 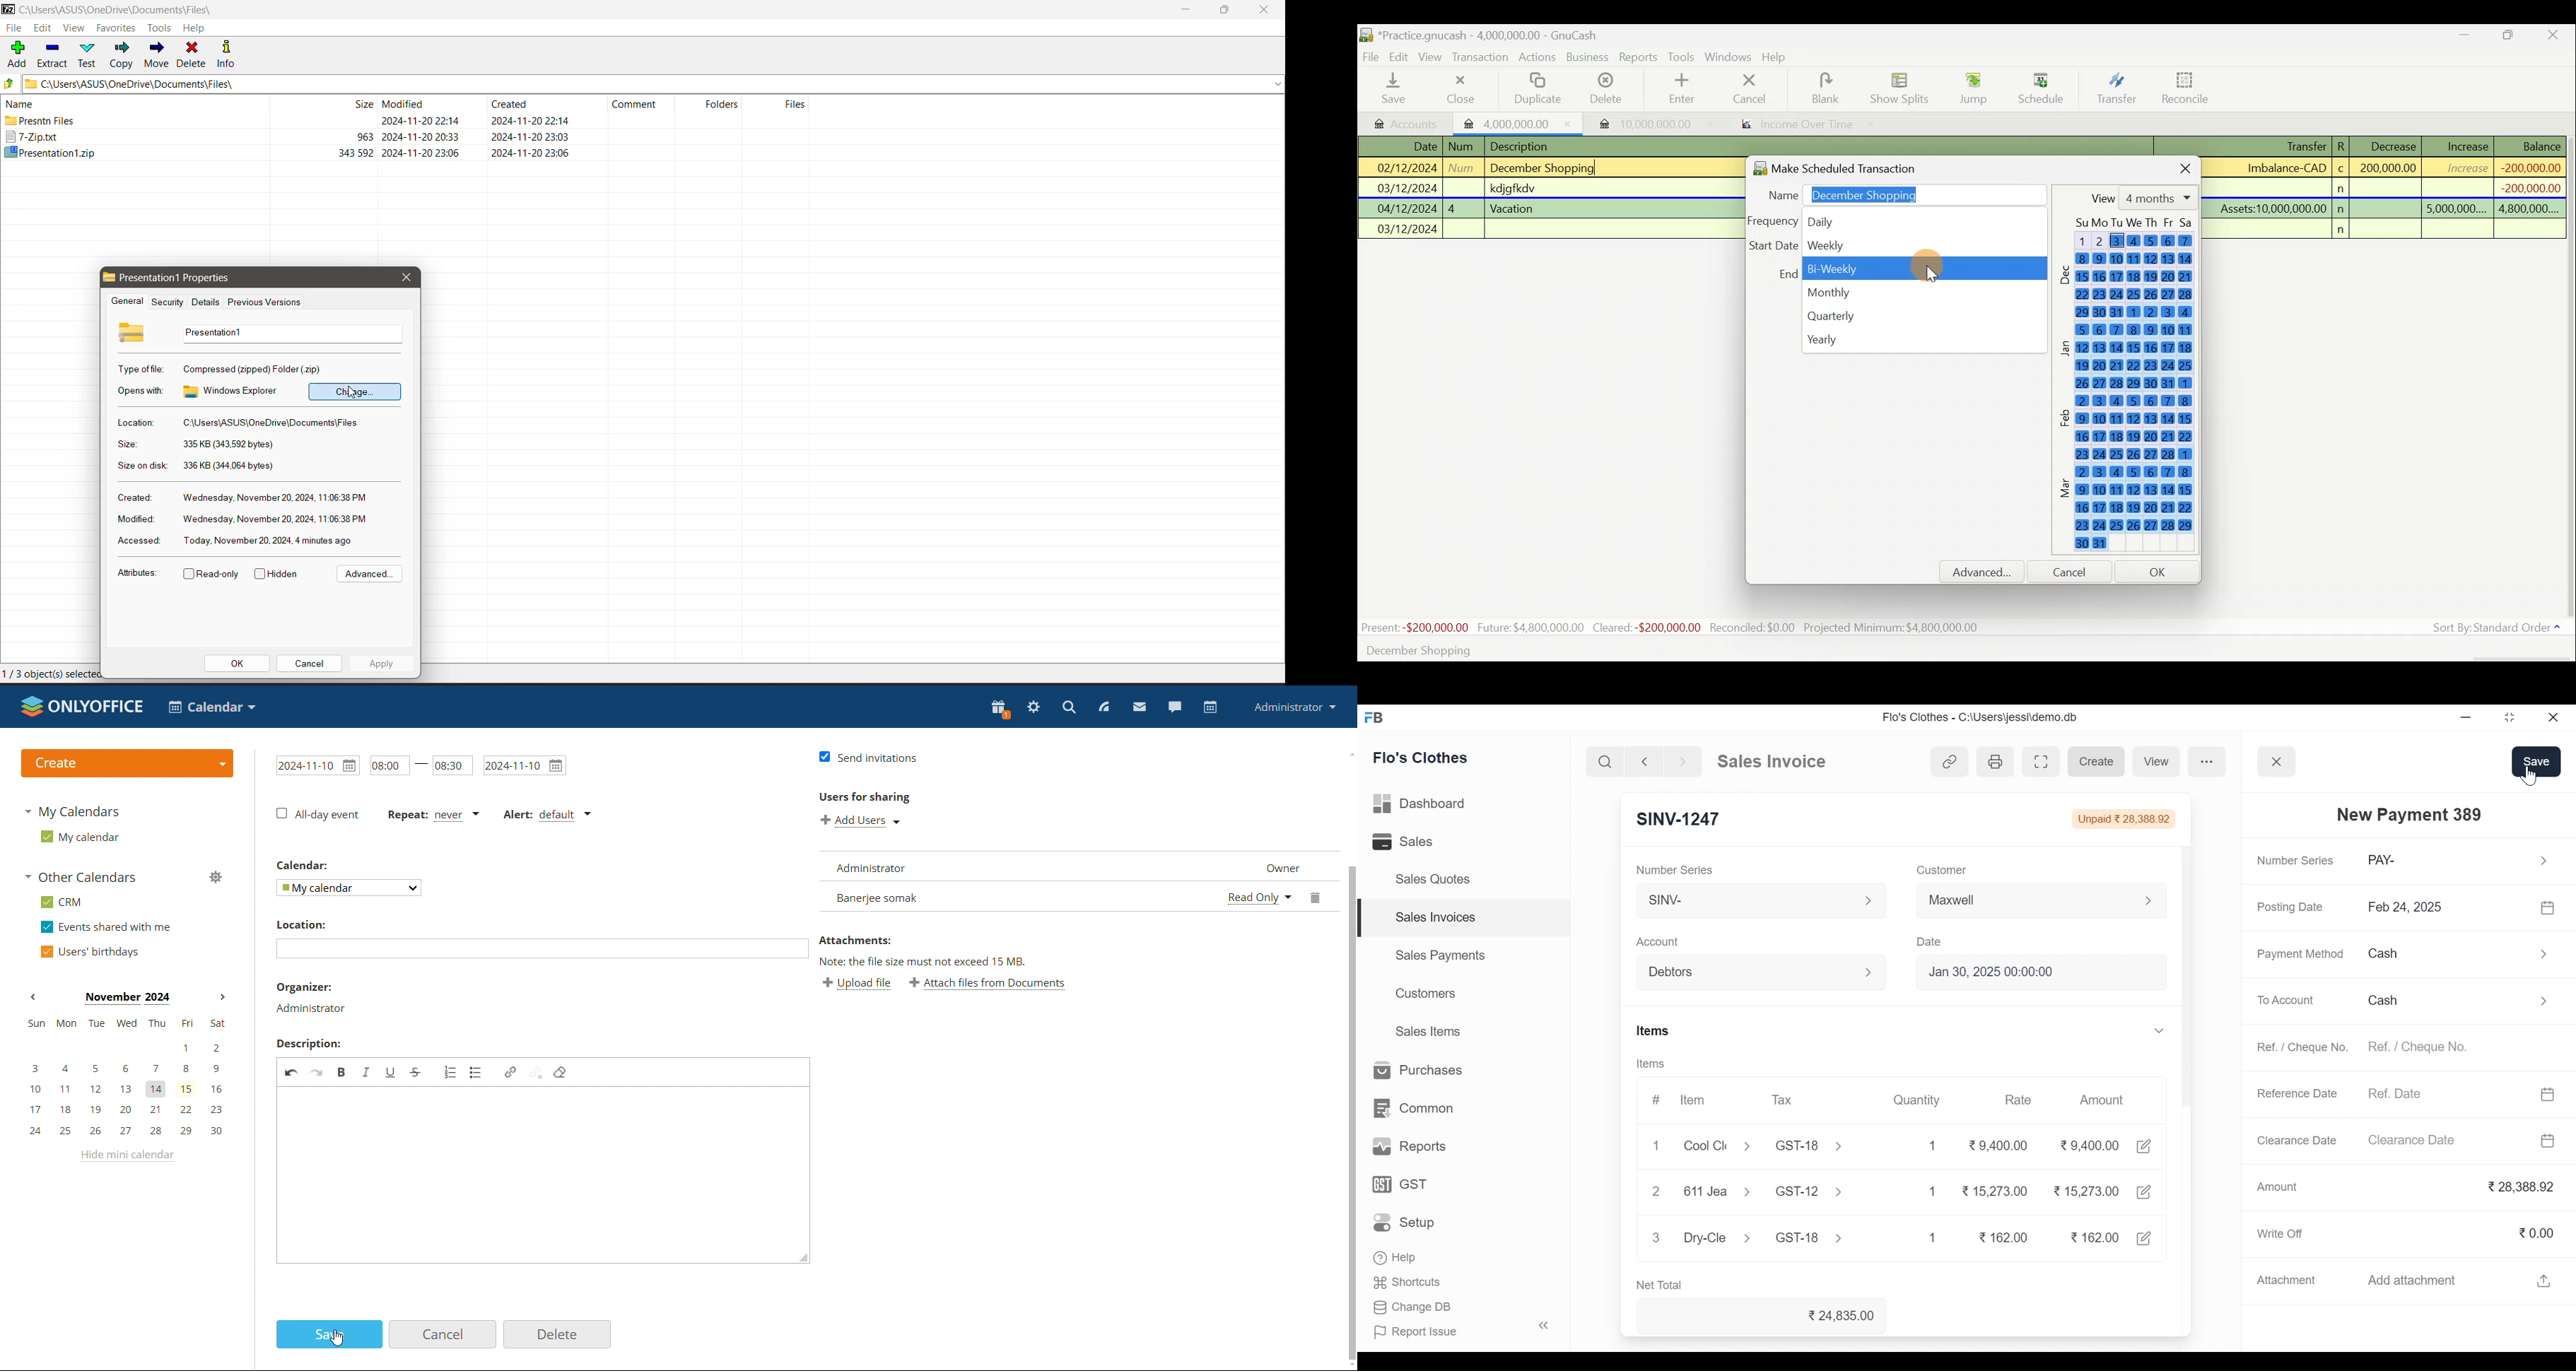 What do you see at coordinates (1743, 969) in the screenshot?
I see `Debtors` at bounding box center [1743, 969].